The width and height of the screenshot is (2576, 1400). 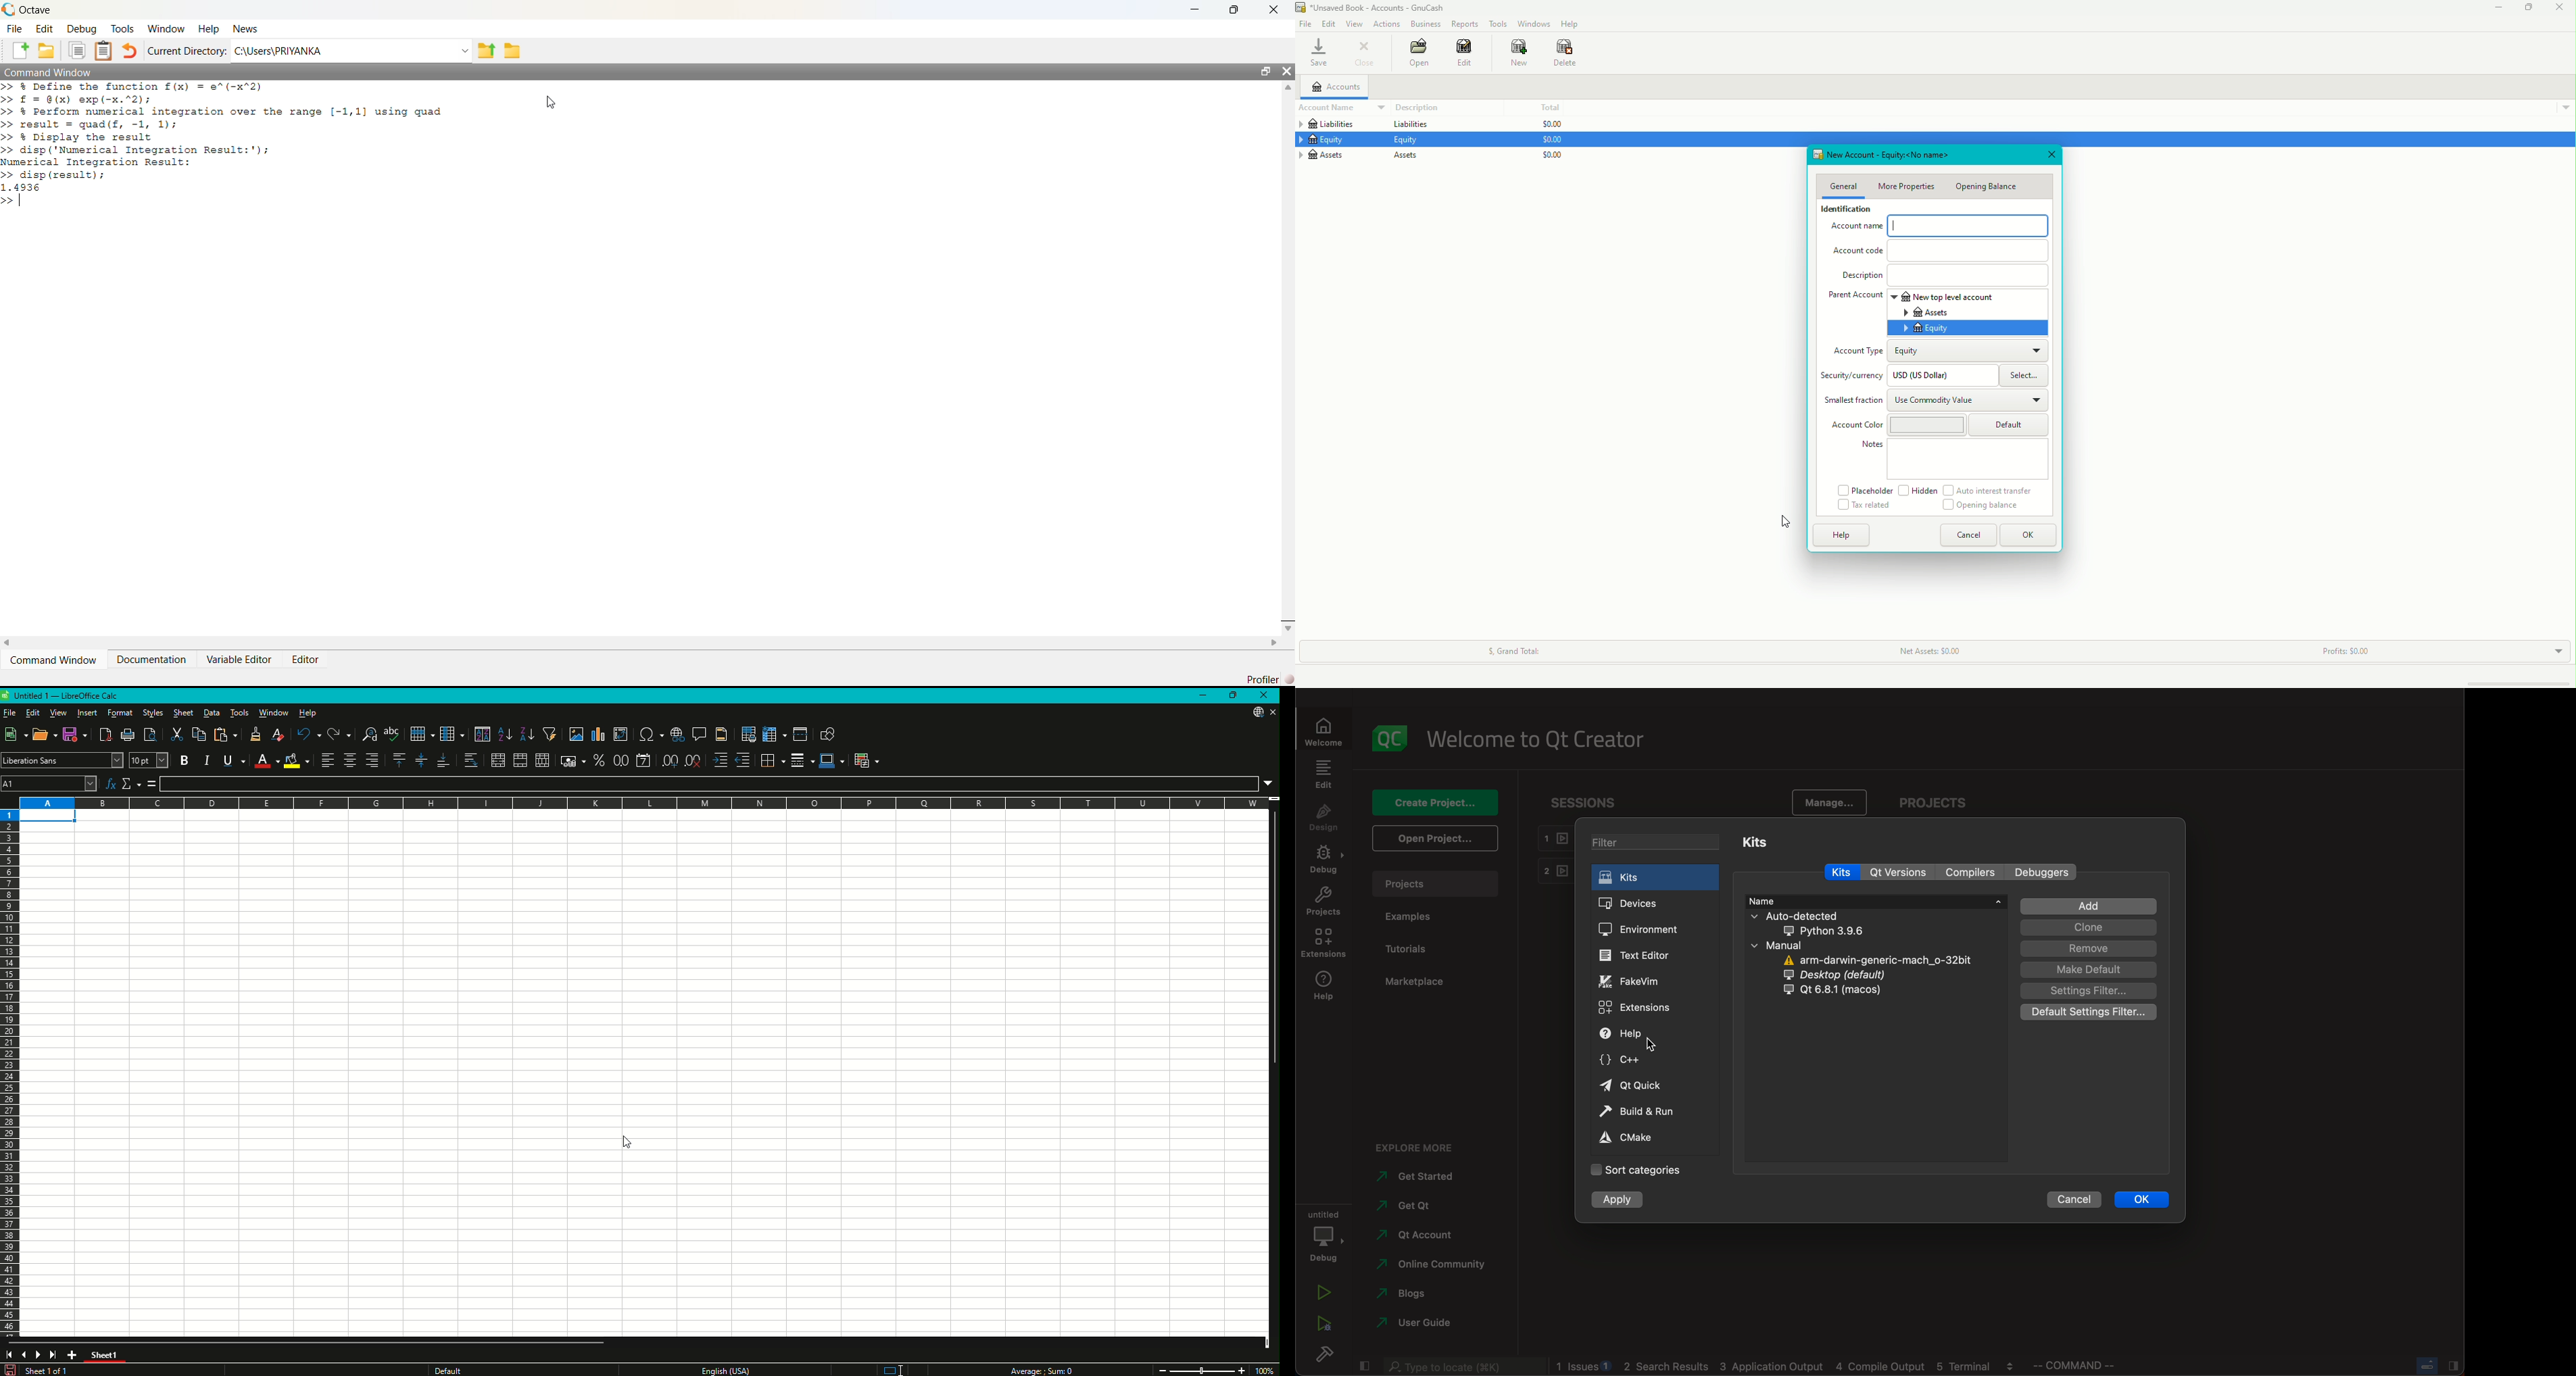 What do you see at coordinates (246, 28) in the screenshot?
I see `News` at bounding box center [246, 28].